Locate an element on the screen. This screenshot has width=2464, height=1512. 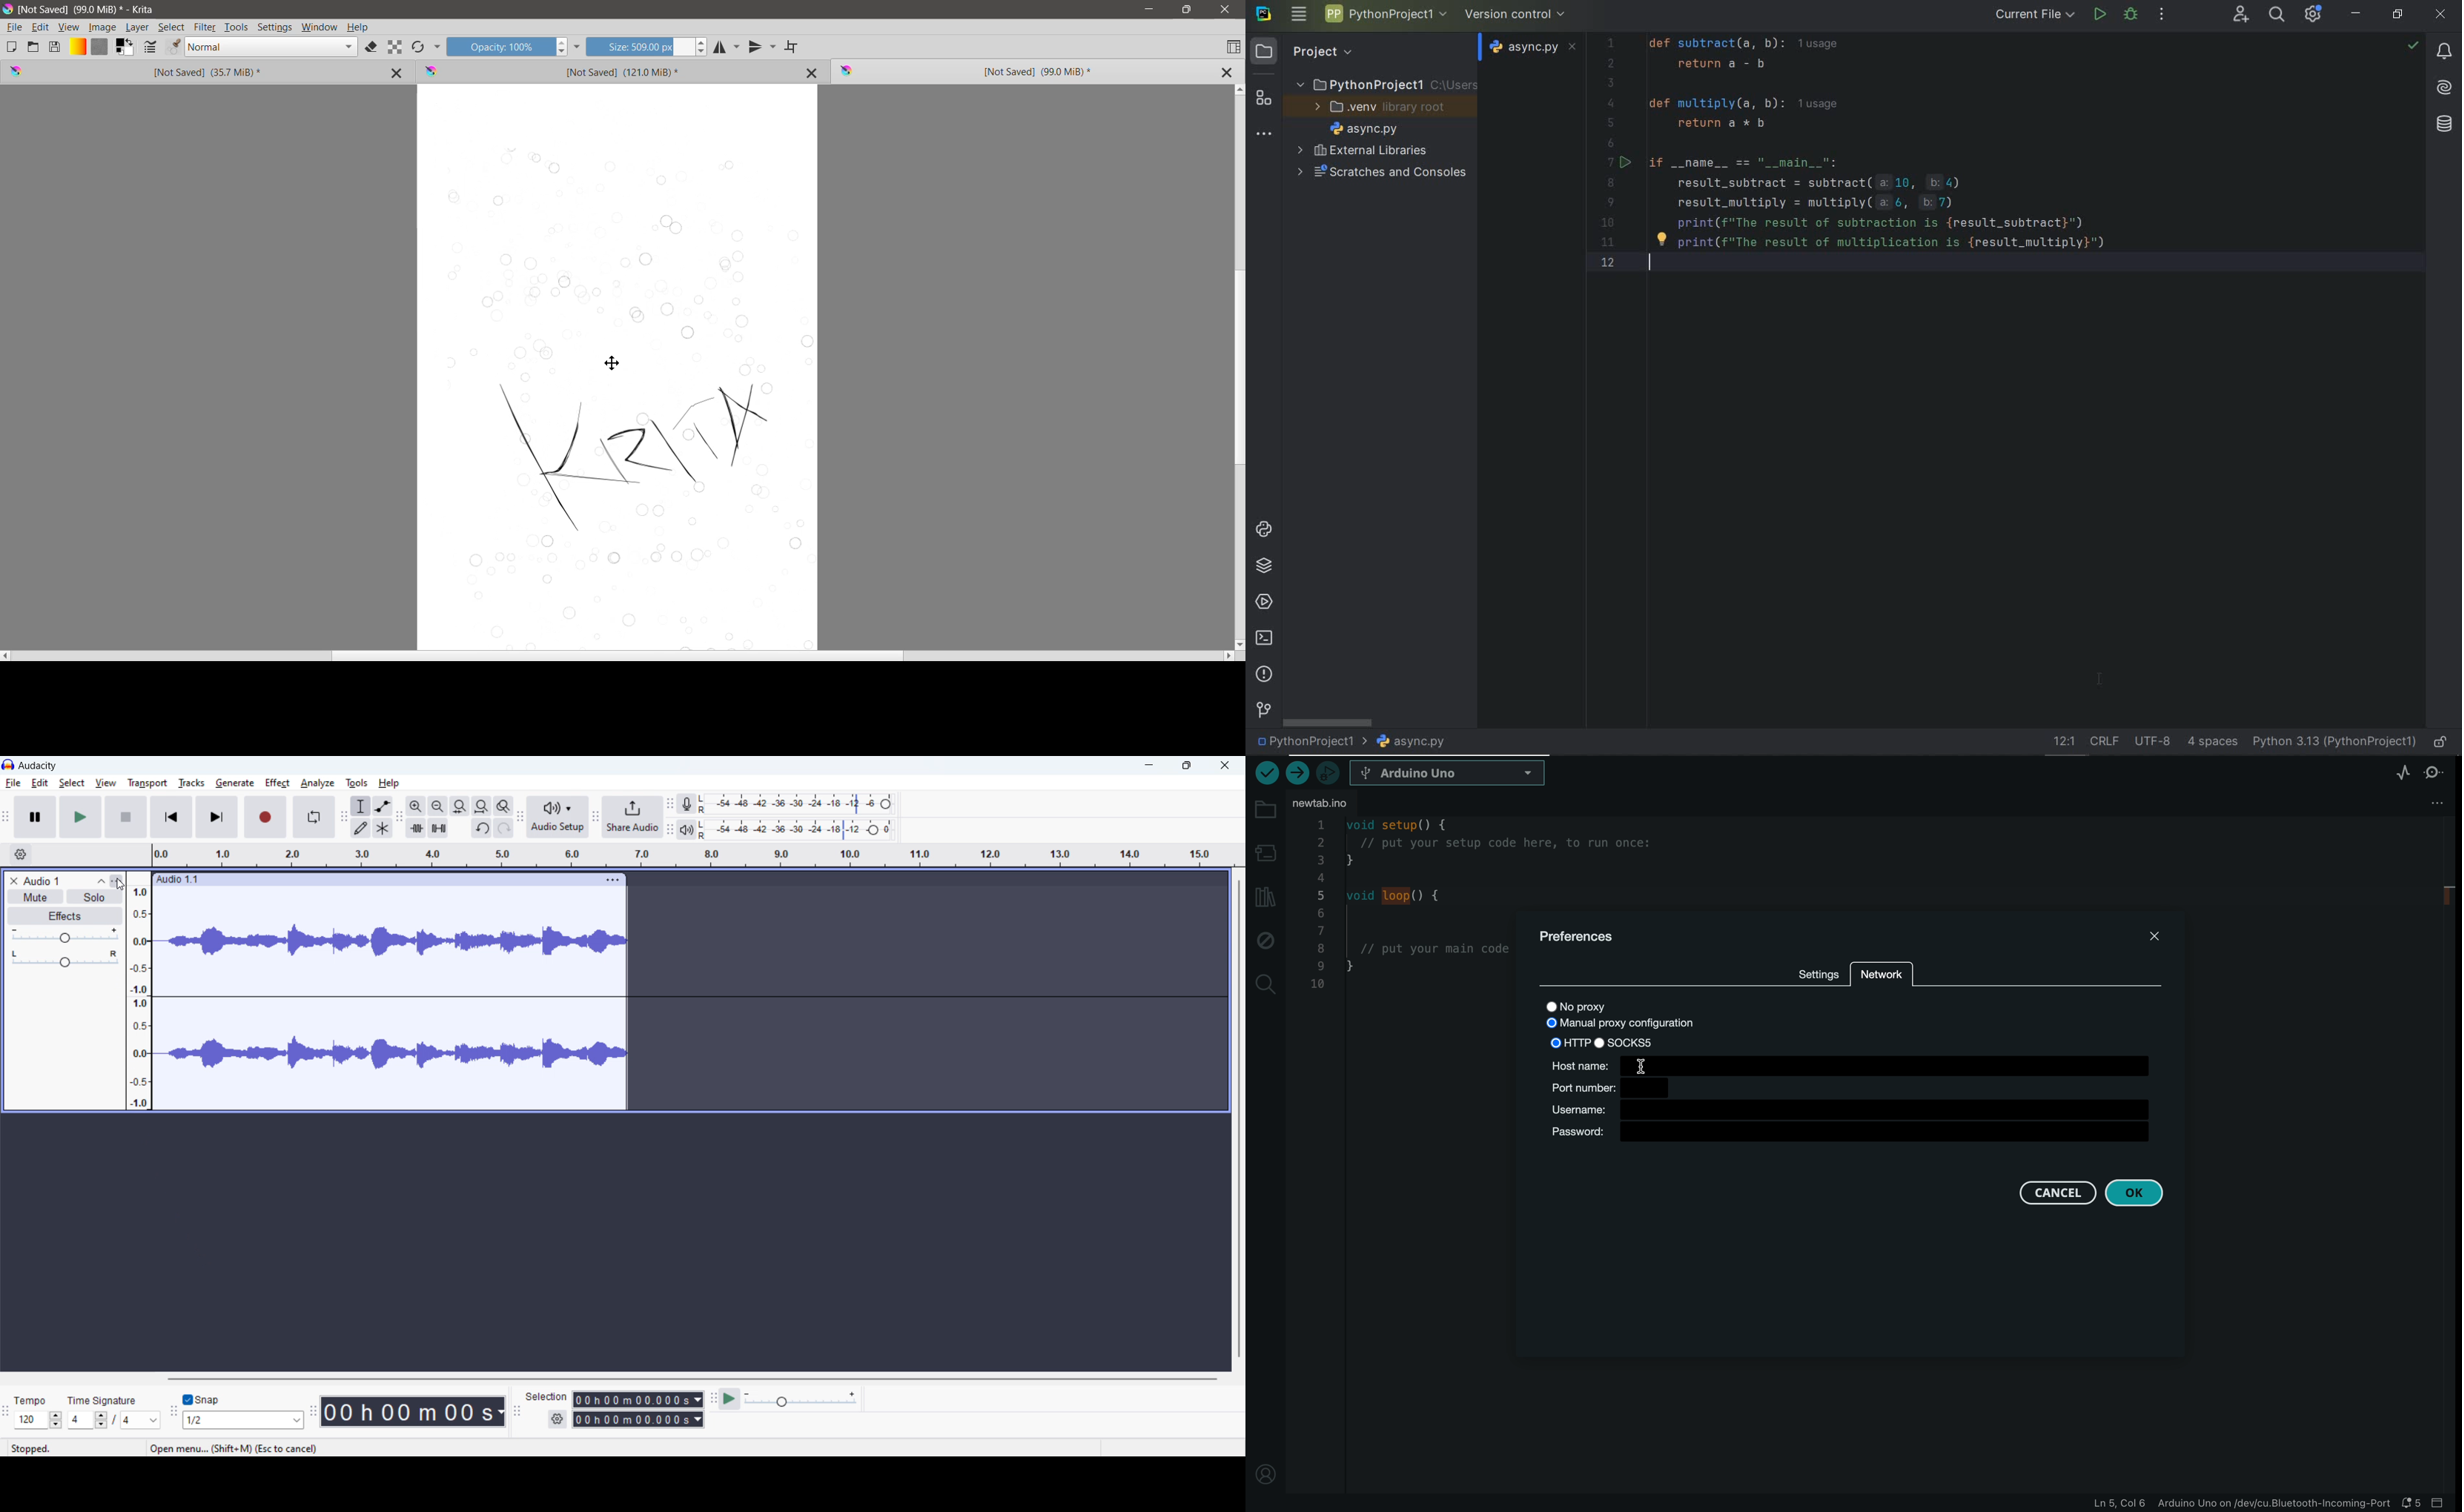
time toolbar is located at coordinates (313, 1412).